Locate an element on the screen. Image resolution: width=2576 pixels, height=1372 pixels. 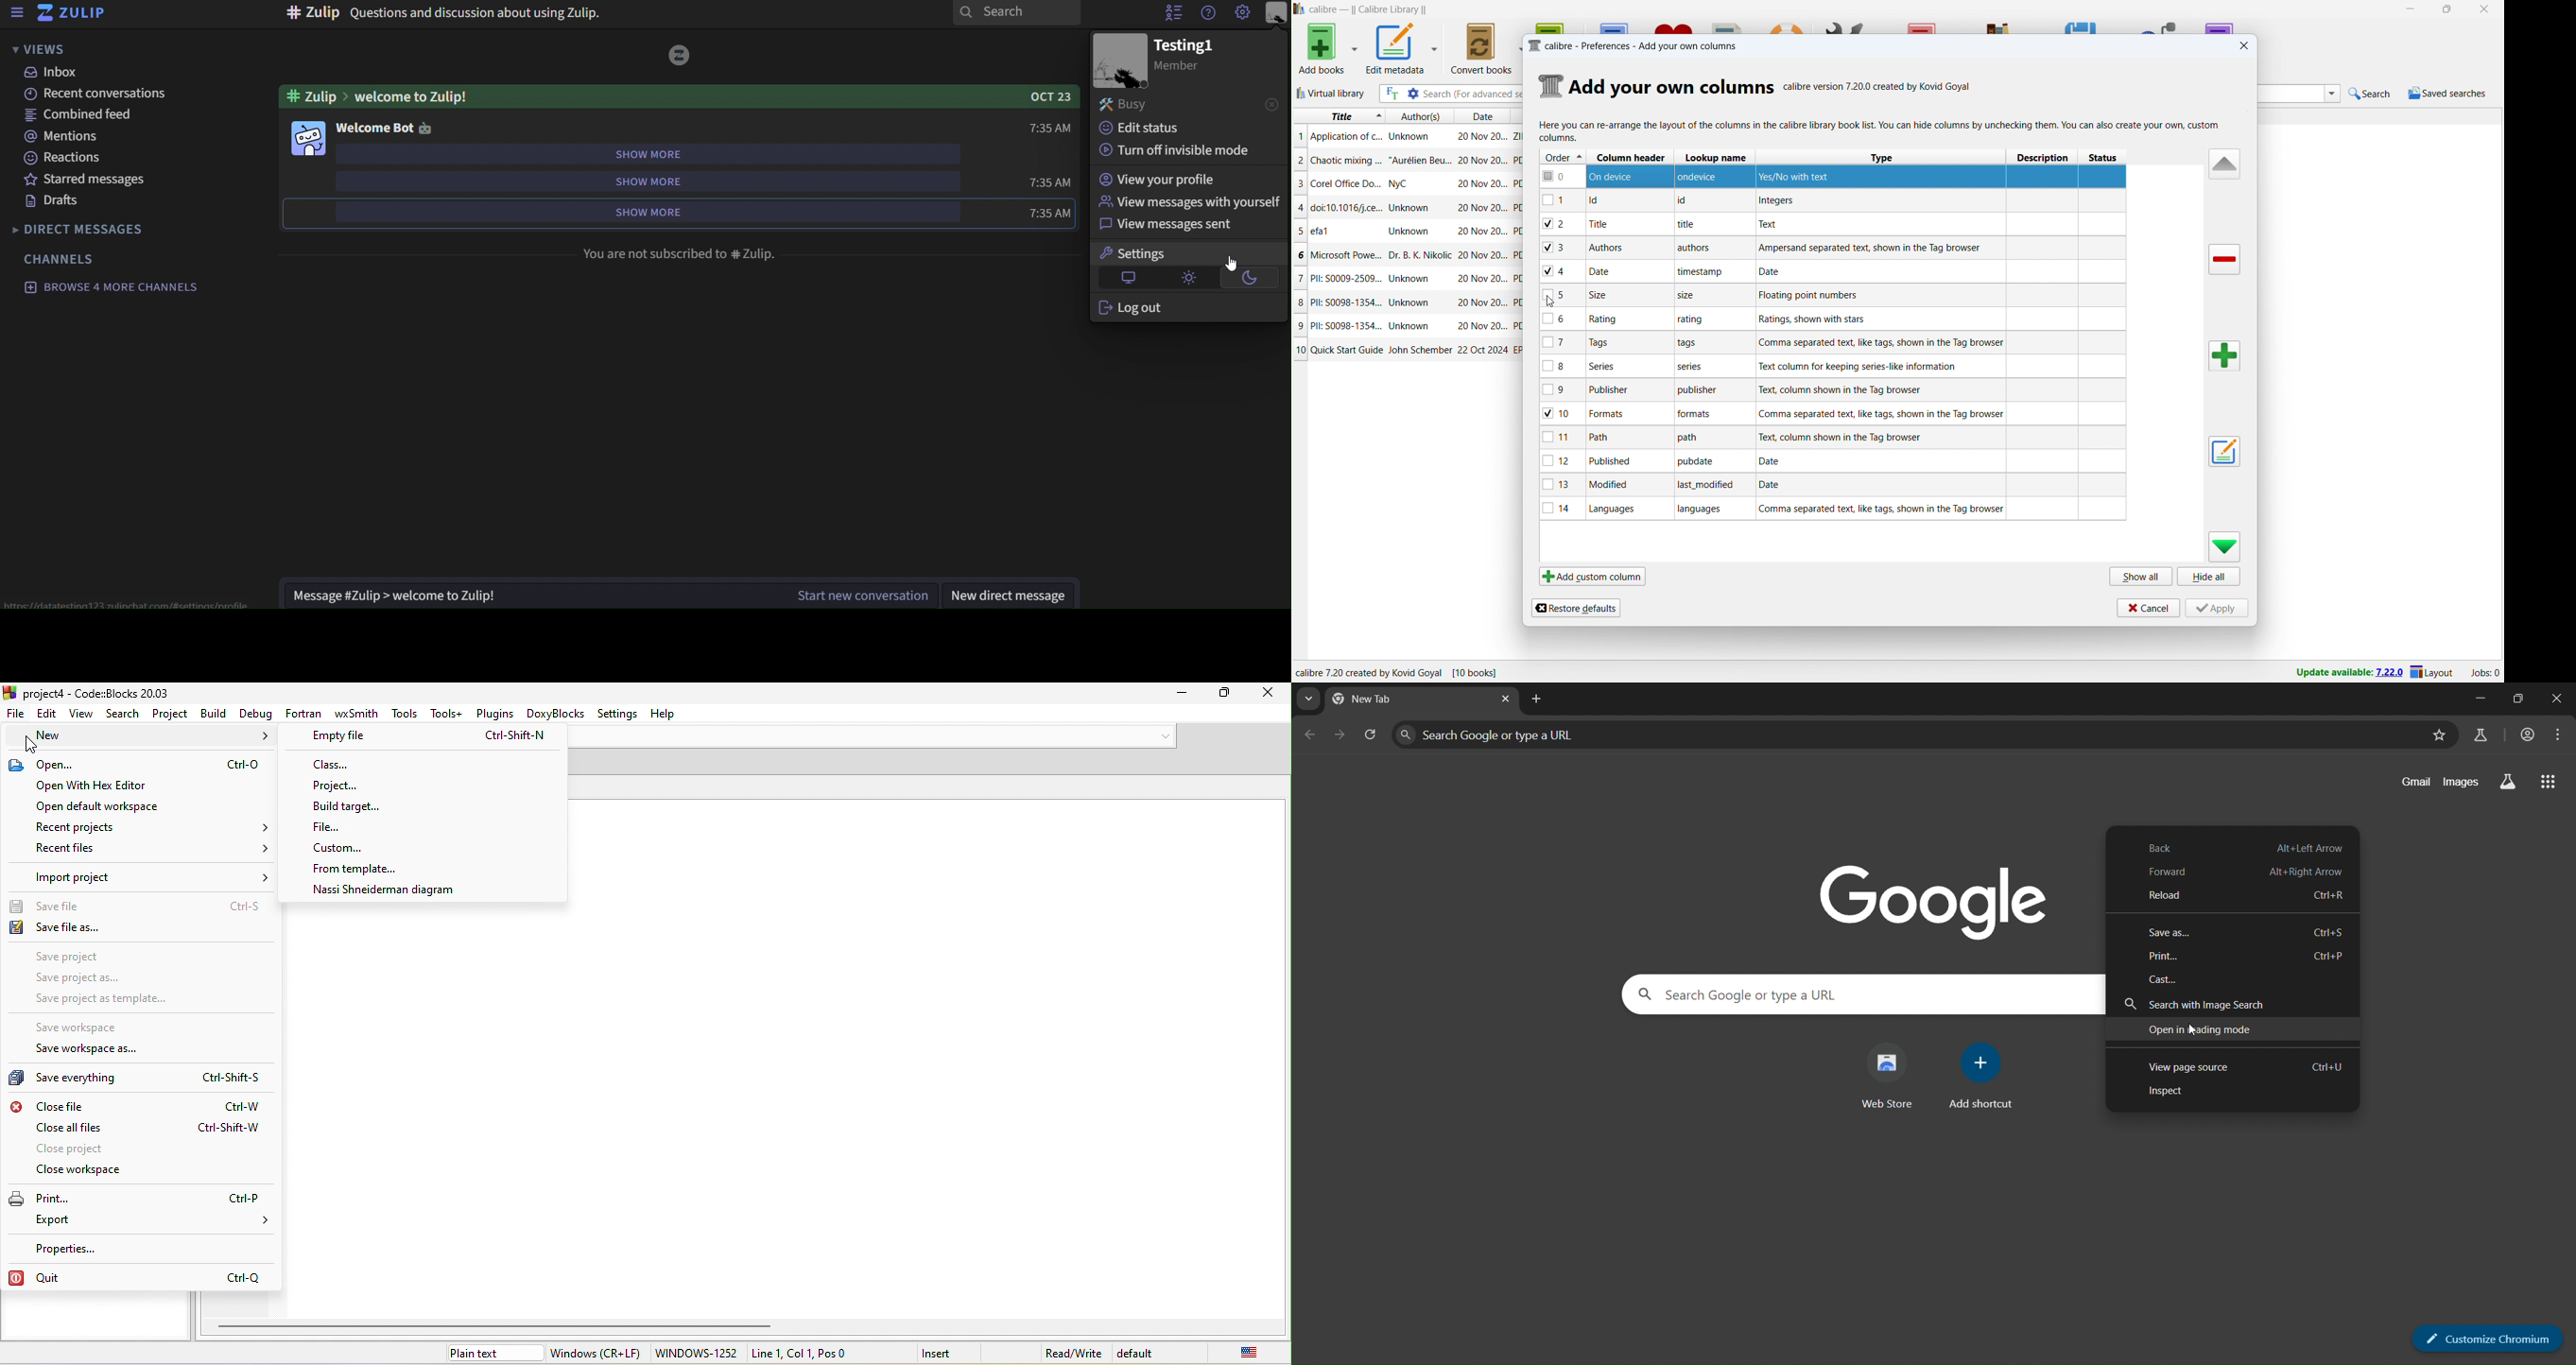
size is located at coordinates (1600, 294).